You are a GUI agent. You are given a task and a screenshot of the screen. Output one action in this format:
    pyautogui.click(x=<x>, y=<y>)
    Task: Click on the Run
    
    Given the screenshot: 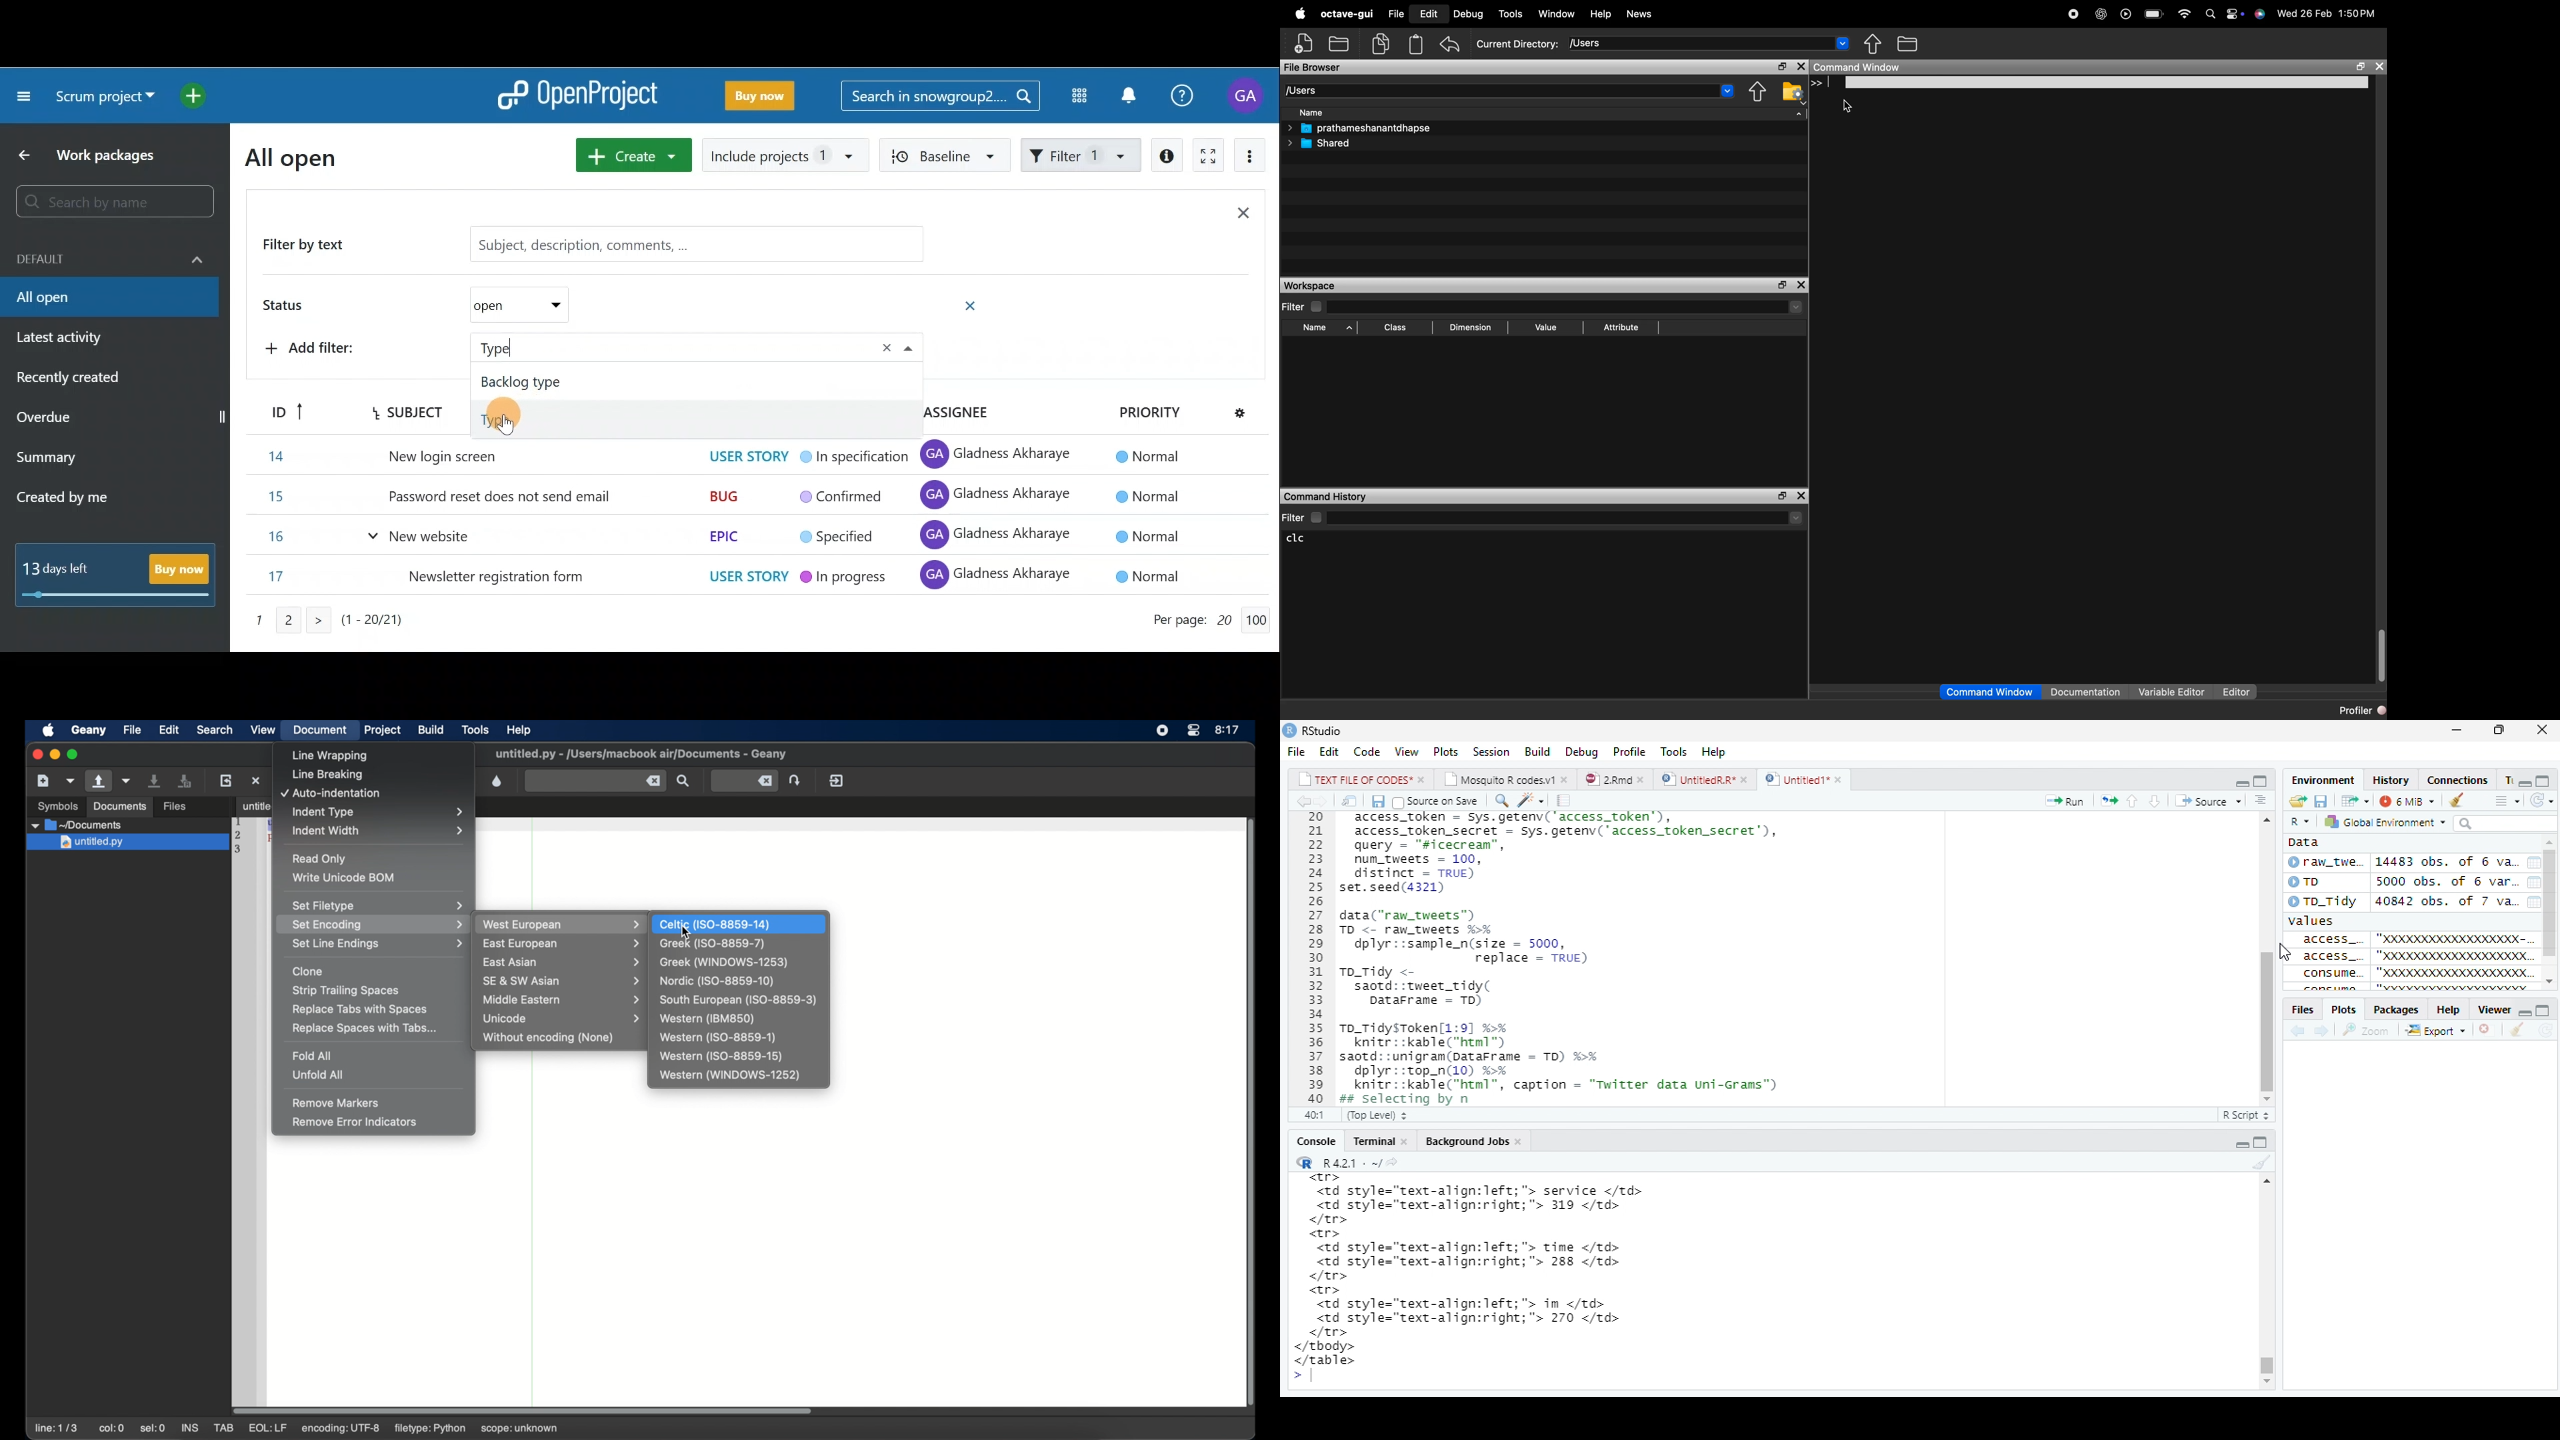 What is the action you would take?
    pyautogui.click(x=2064, y=800)
    